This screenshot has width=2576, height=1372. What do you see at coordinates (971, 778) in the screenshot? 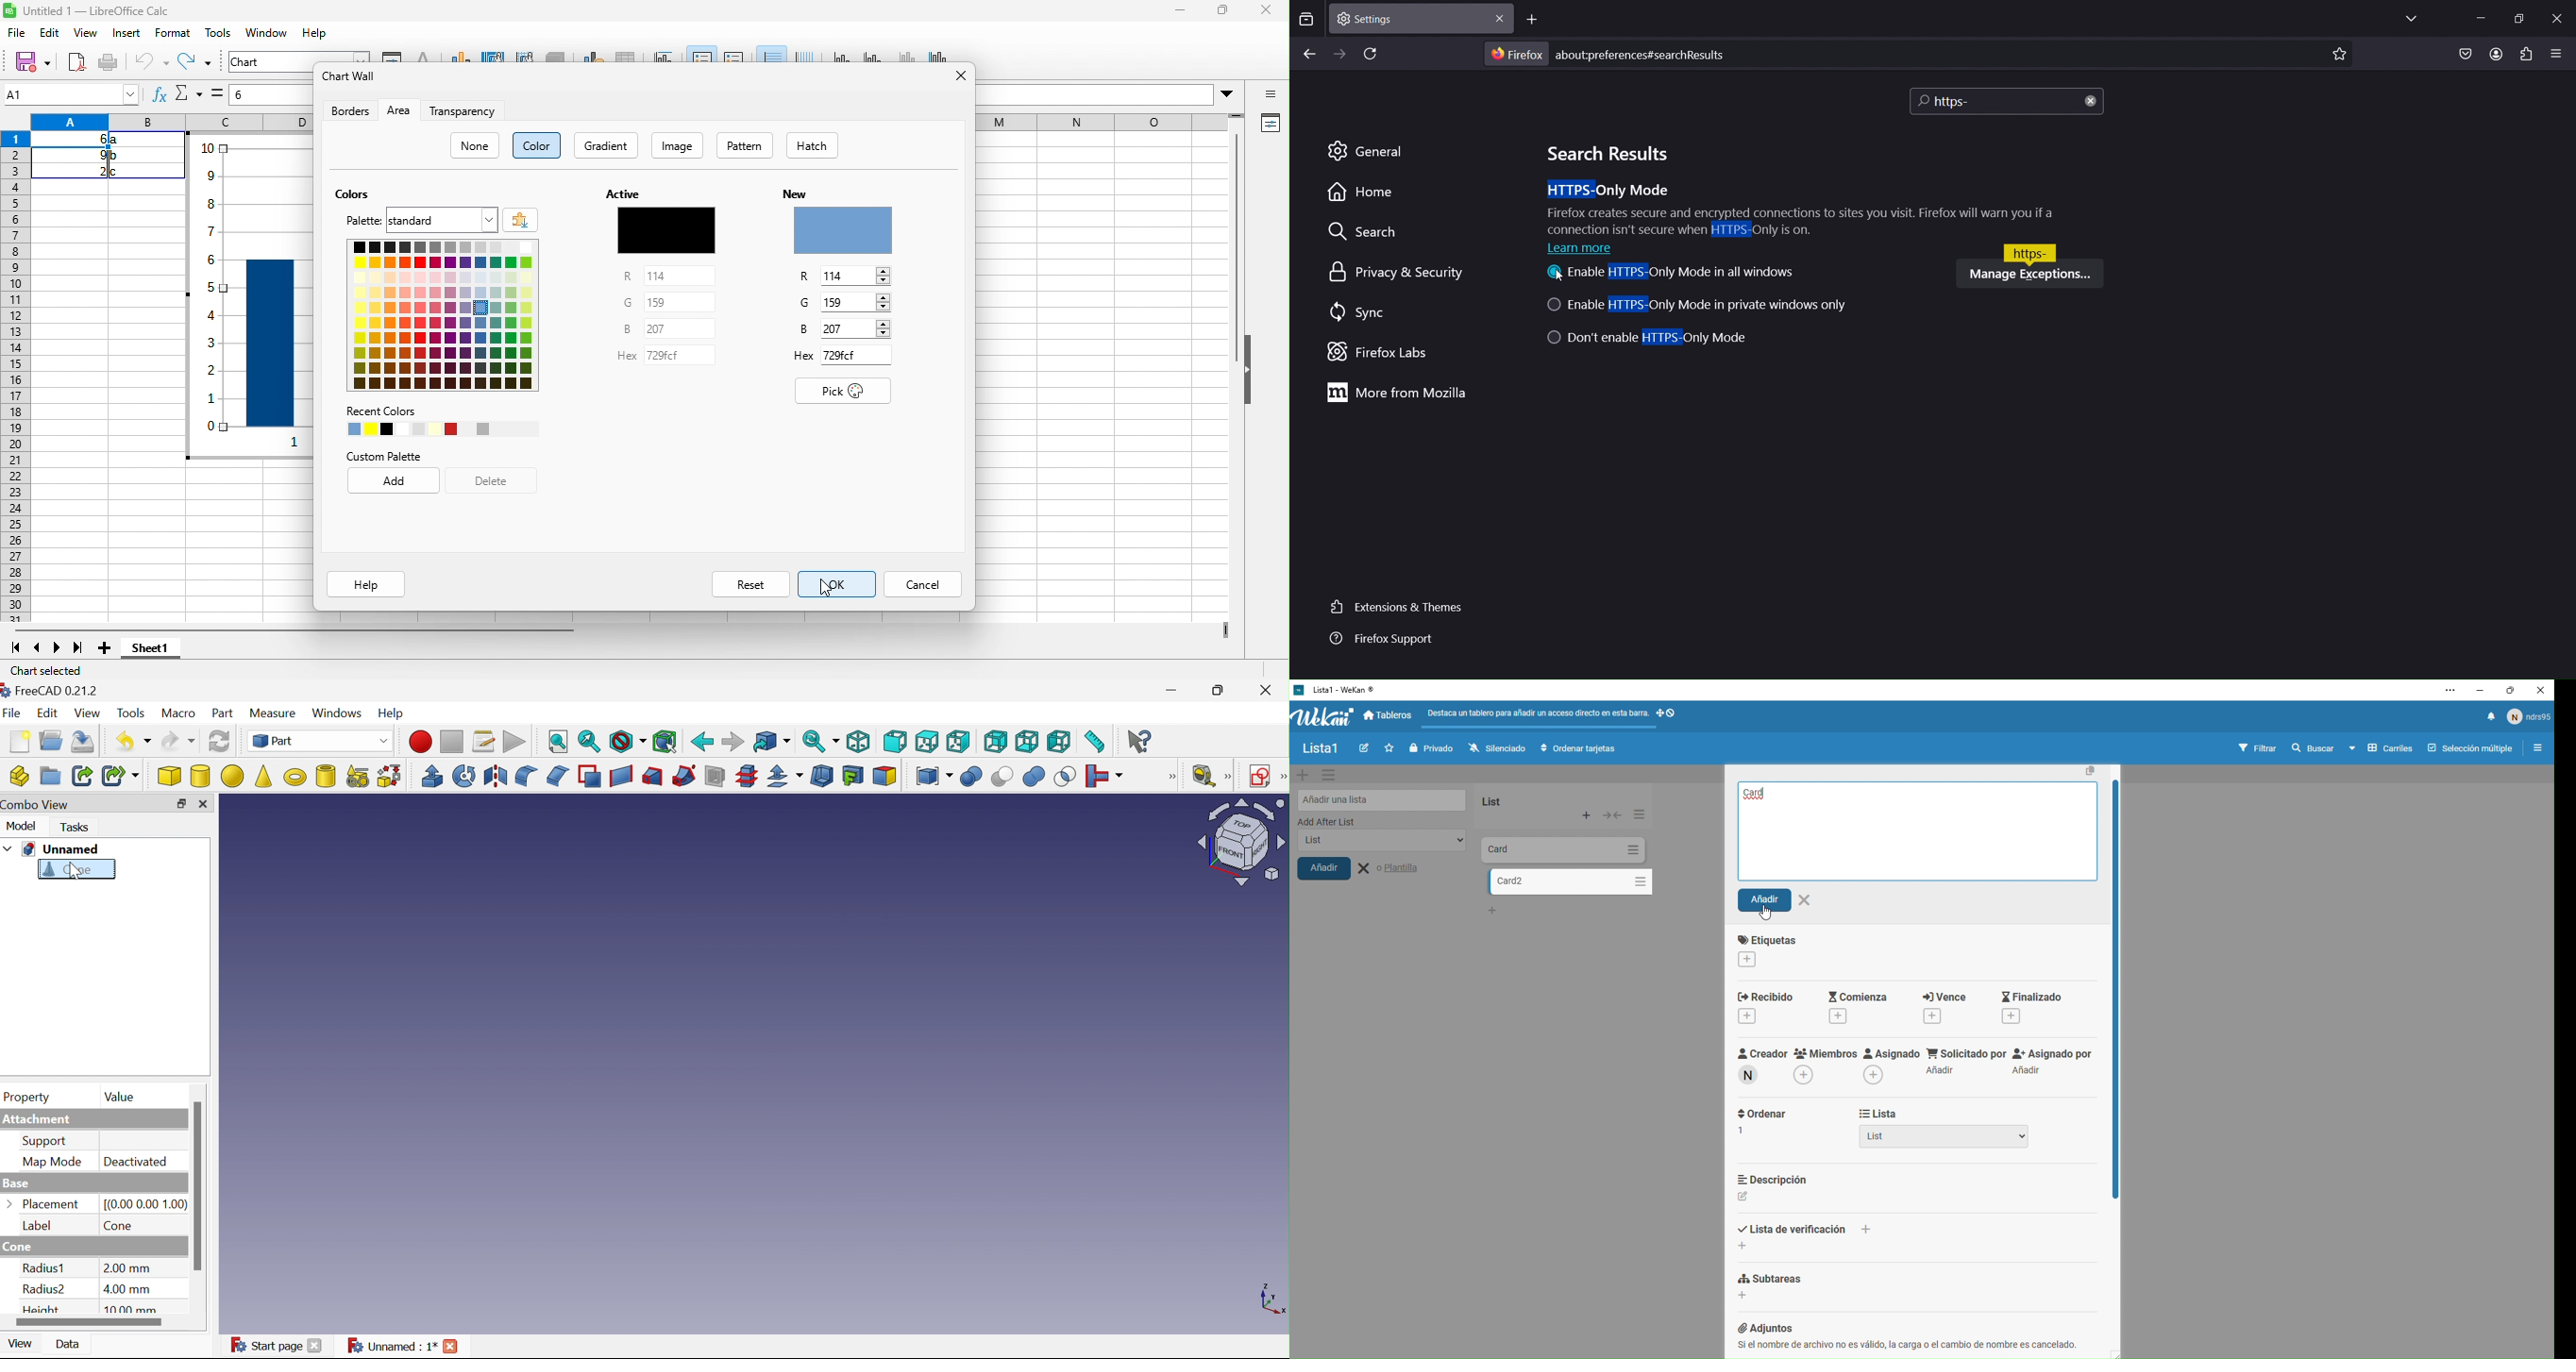
I see `Boolean` at bounding box center [971, 778].